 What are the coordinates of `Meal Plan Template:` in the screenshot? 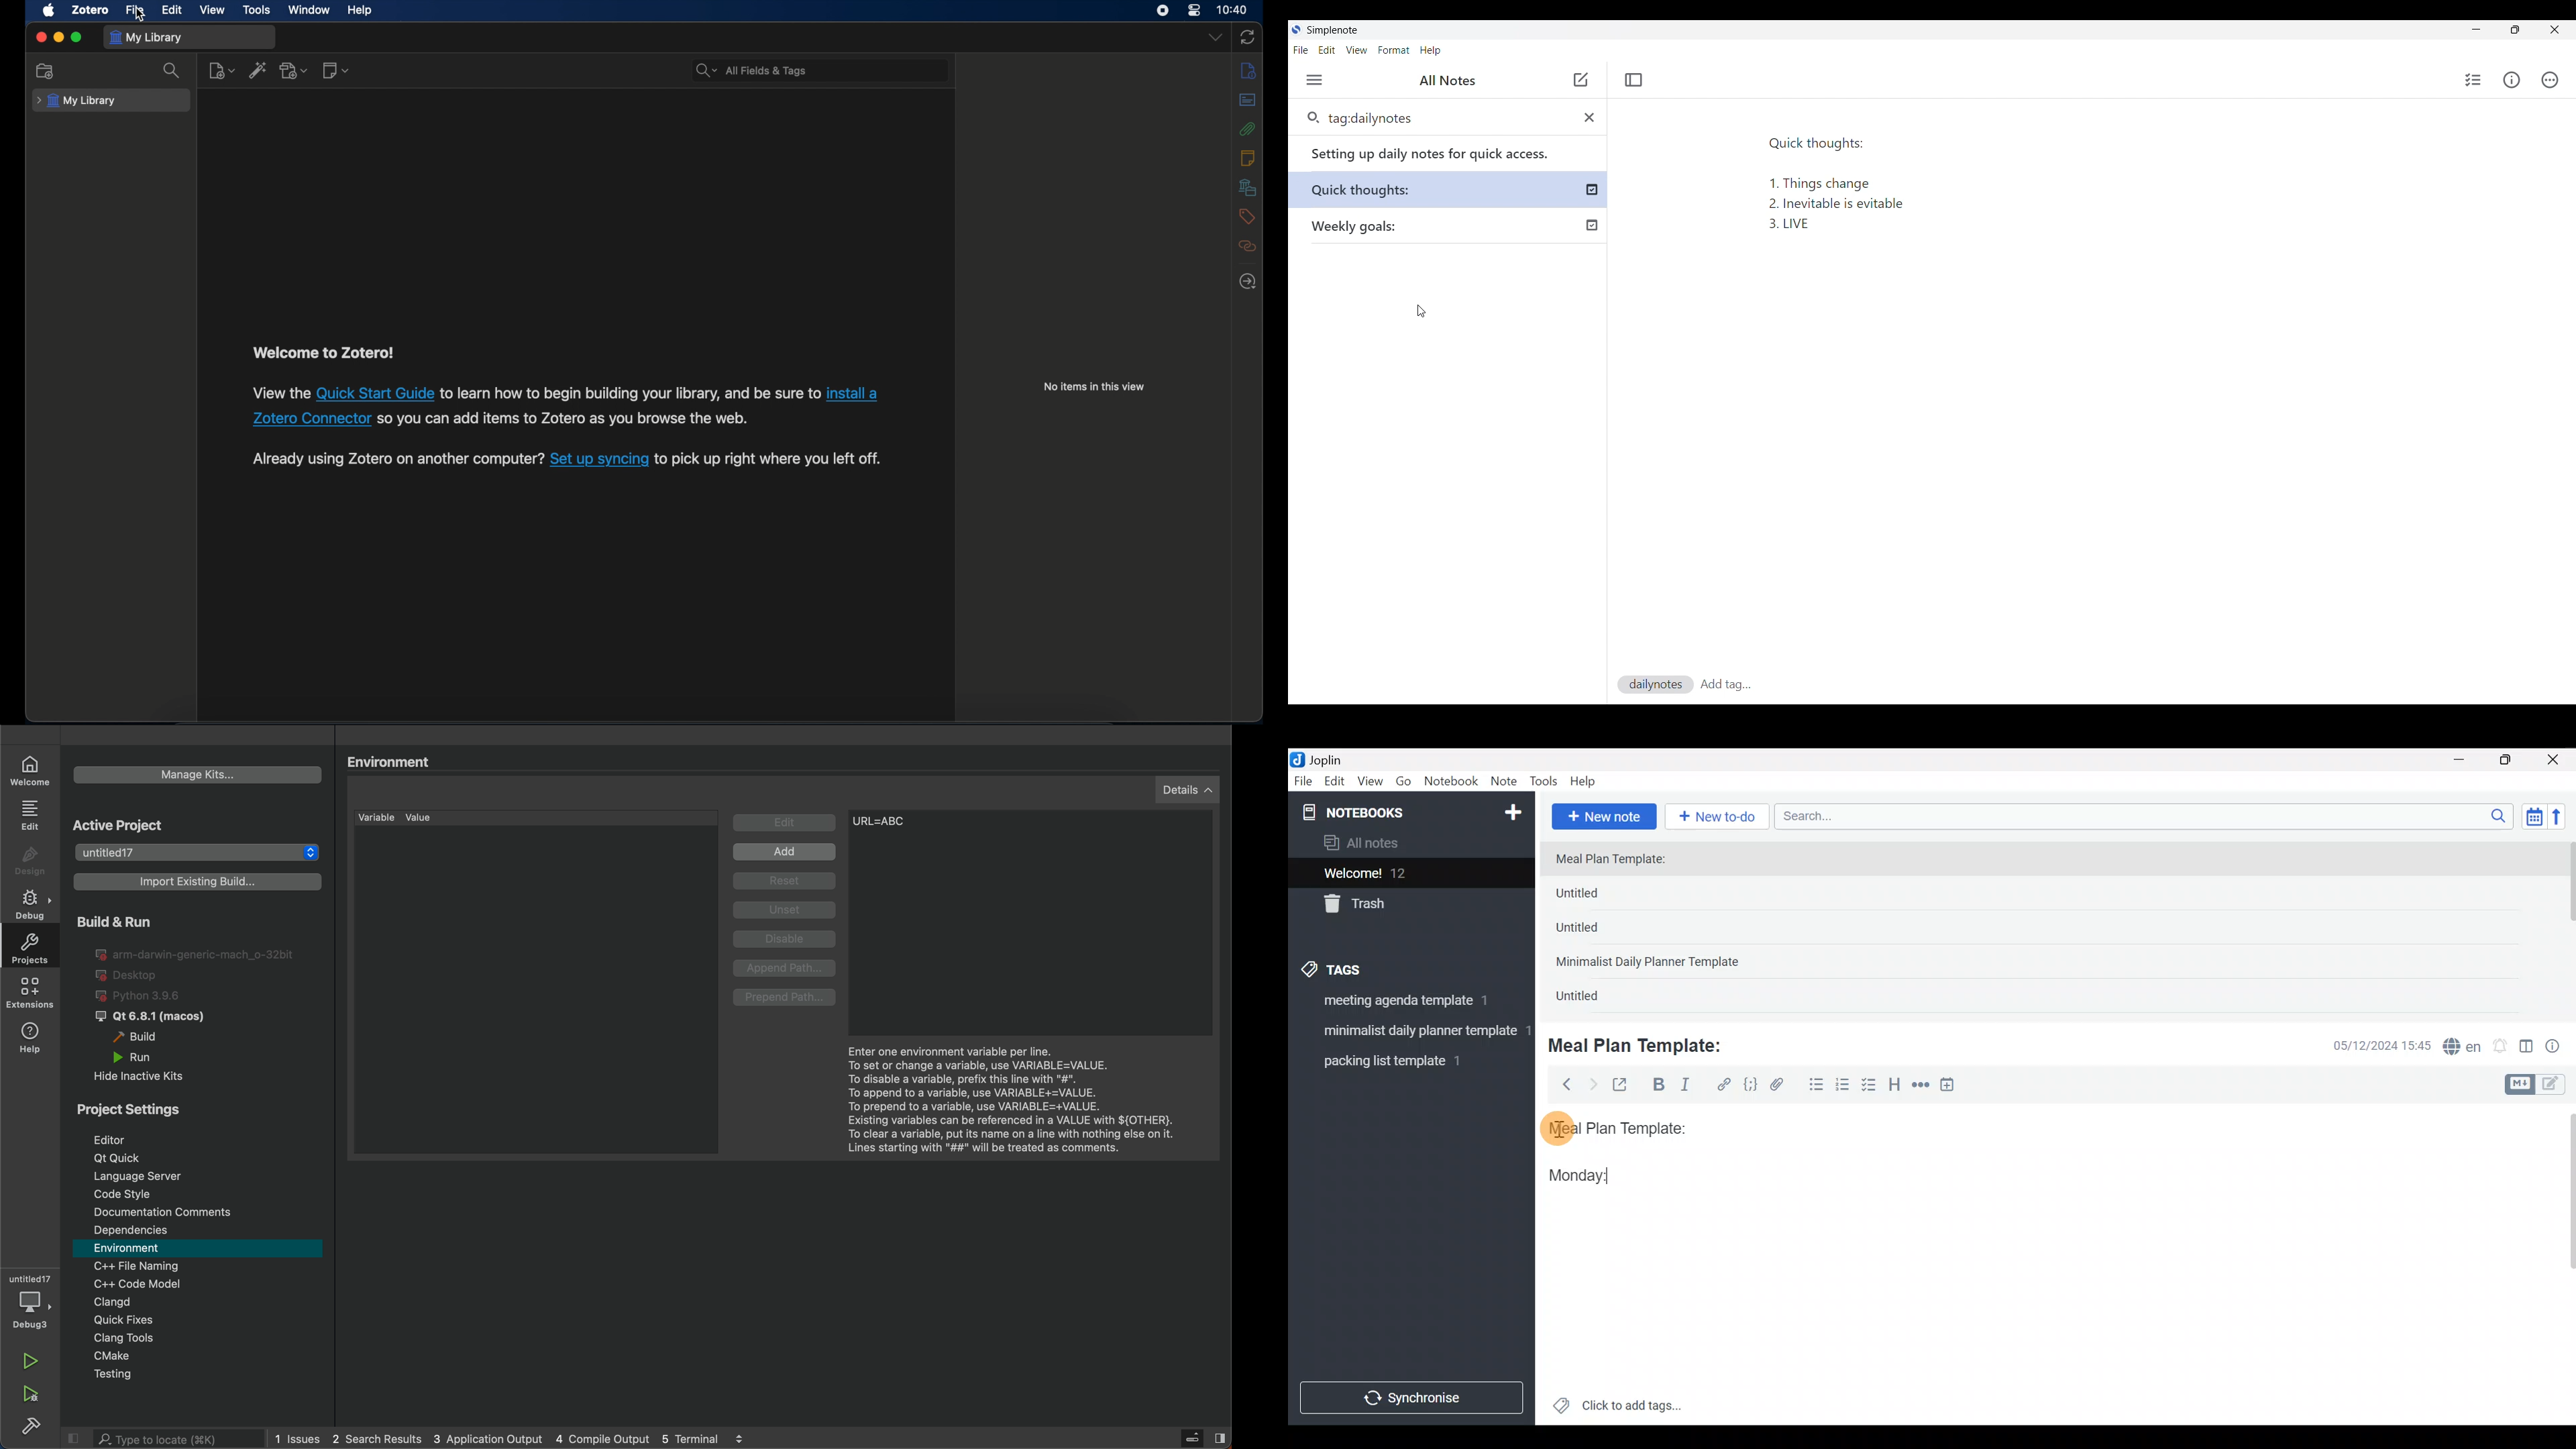 It's located at (1644, 1044).